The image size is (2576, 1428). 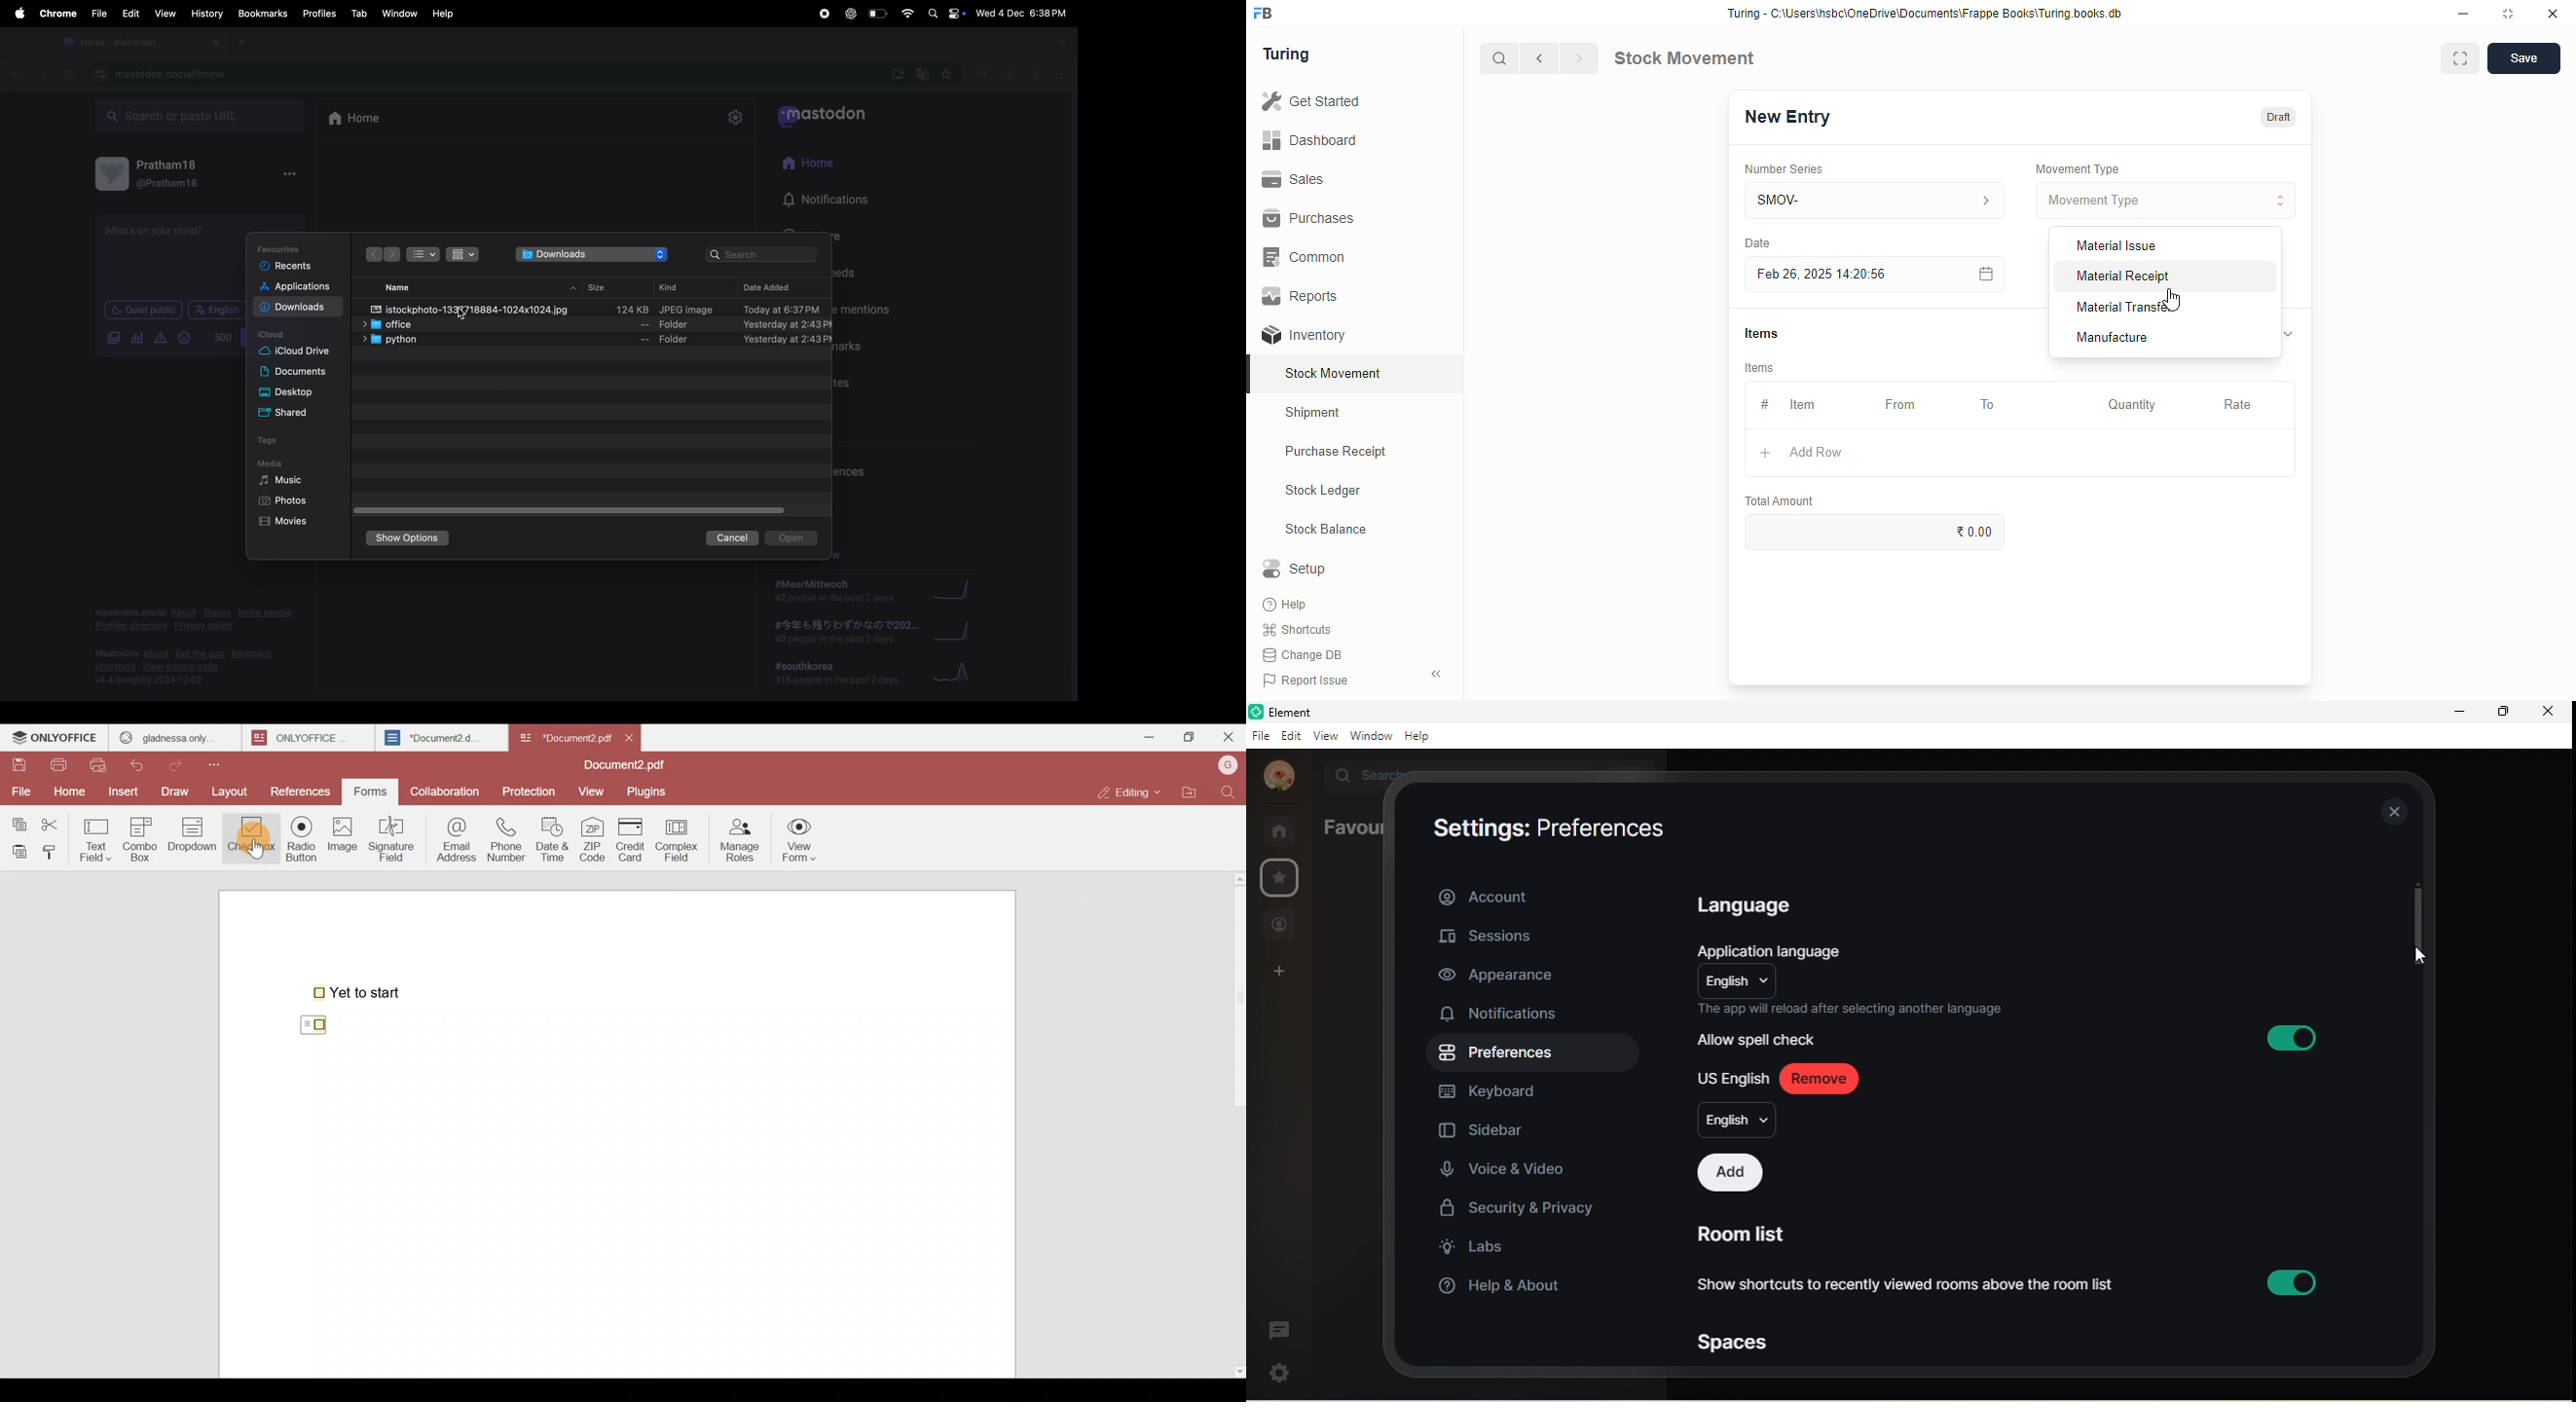 What do you see at coordinates (1765, 453) in the screenshot?
I see `add` at bounding box center [1765, 453].